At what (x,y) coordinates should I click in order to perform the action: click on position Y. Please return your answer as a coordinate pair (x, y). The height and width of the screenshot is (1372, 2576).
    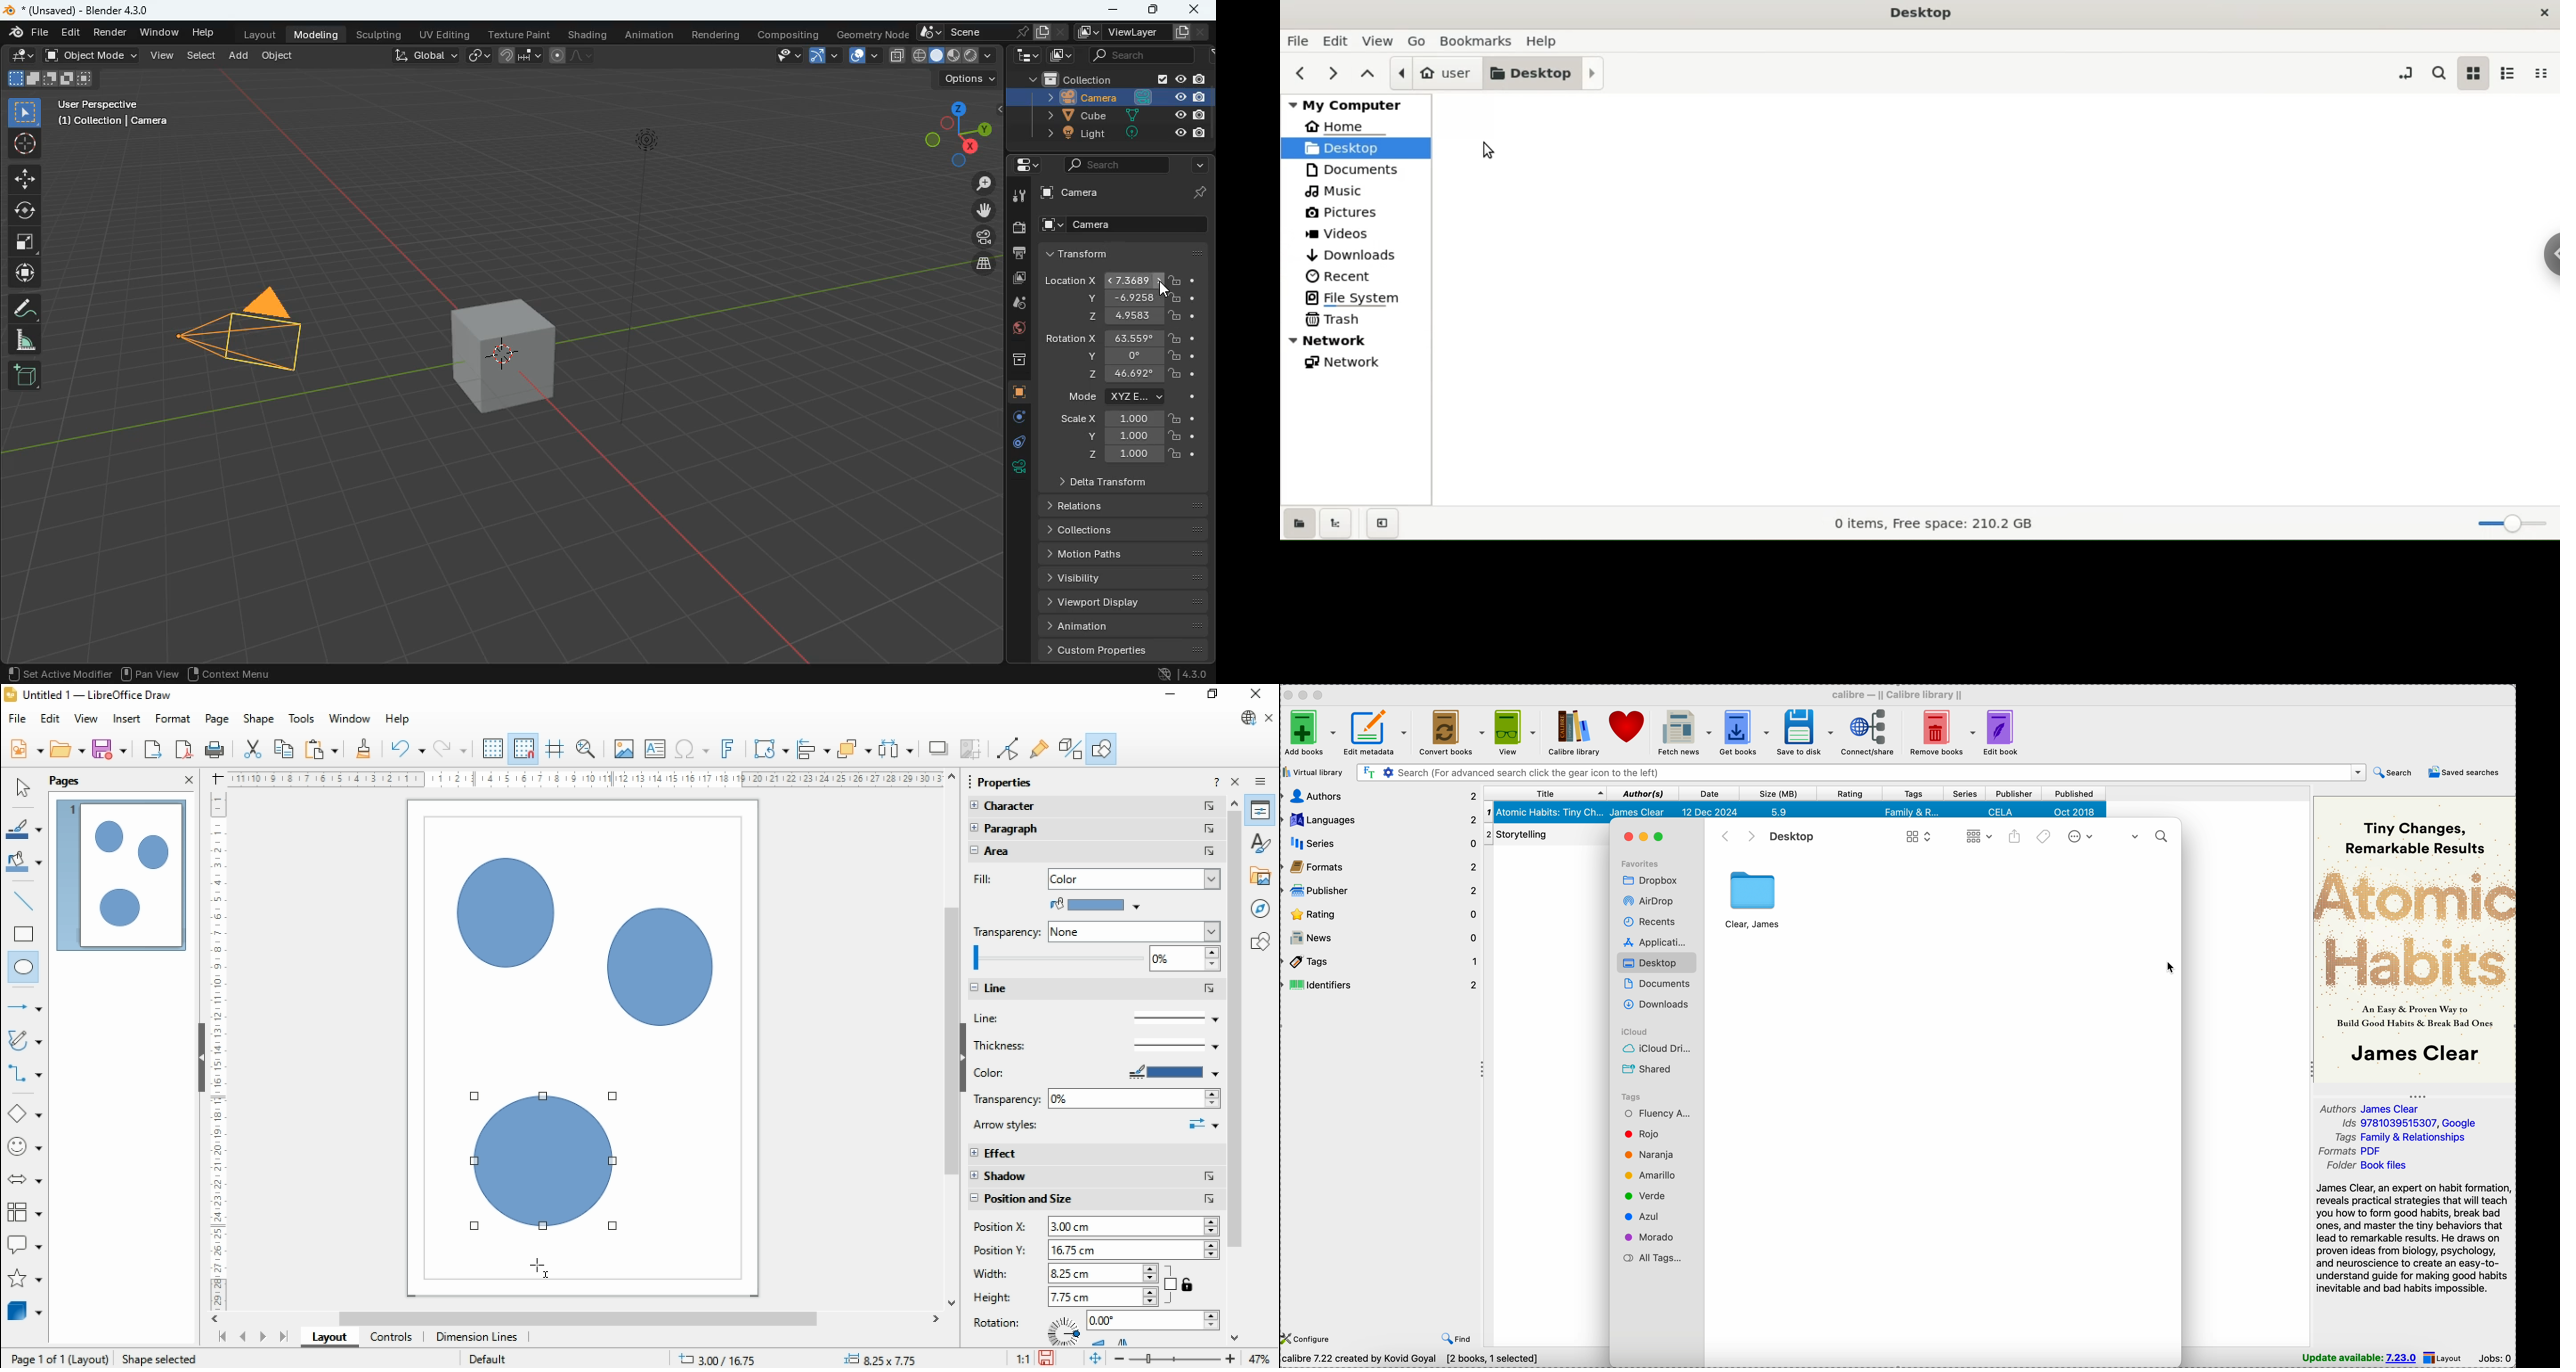
    Looking at the image, I should click on (997, 1250).